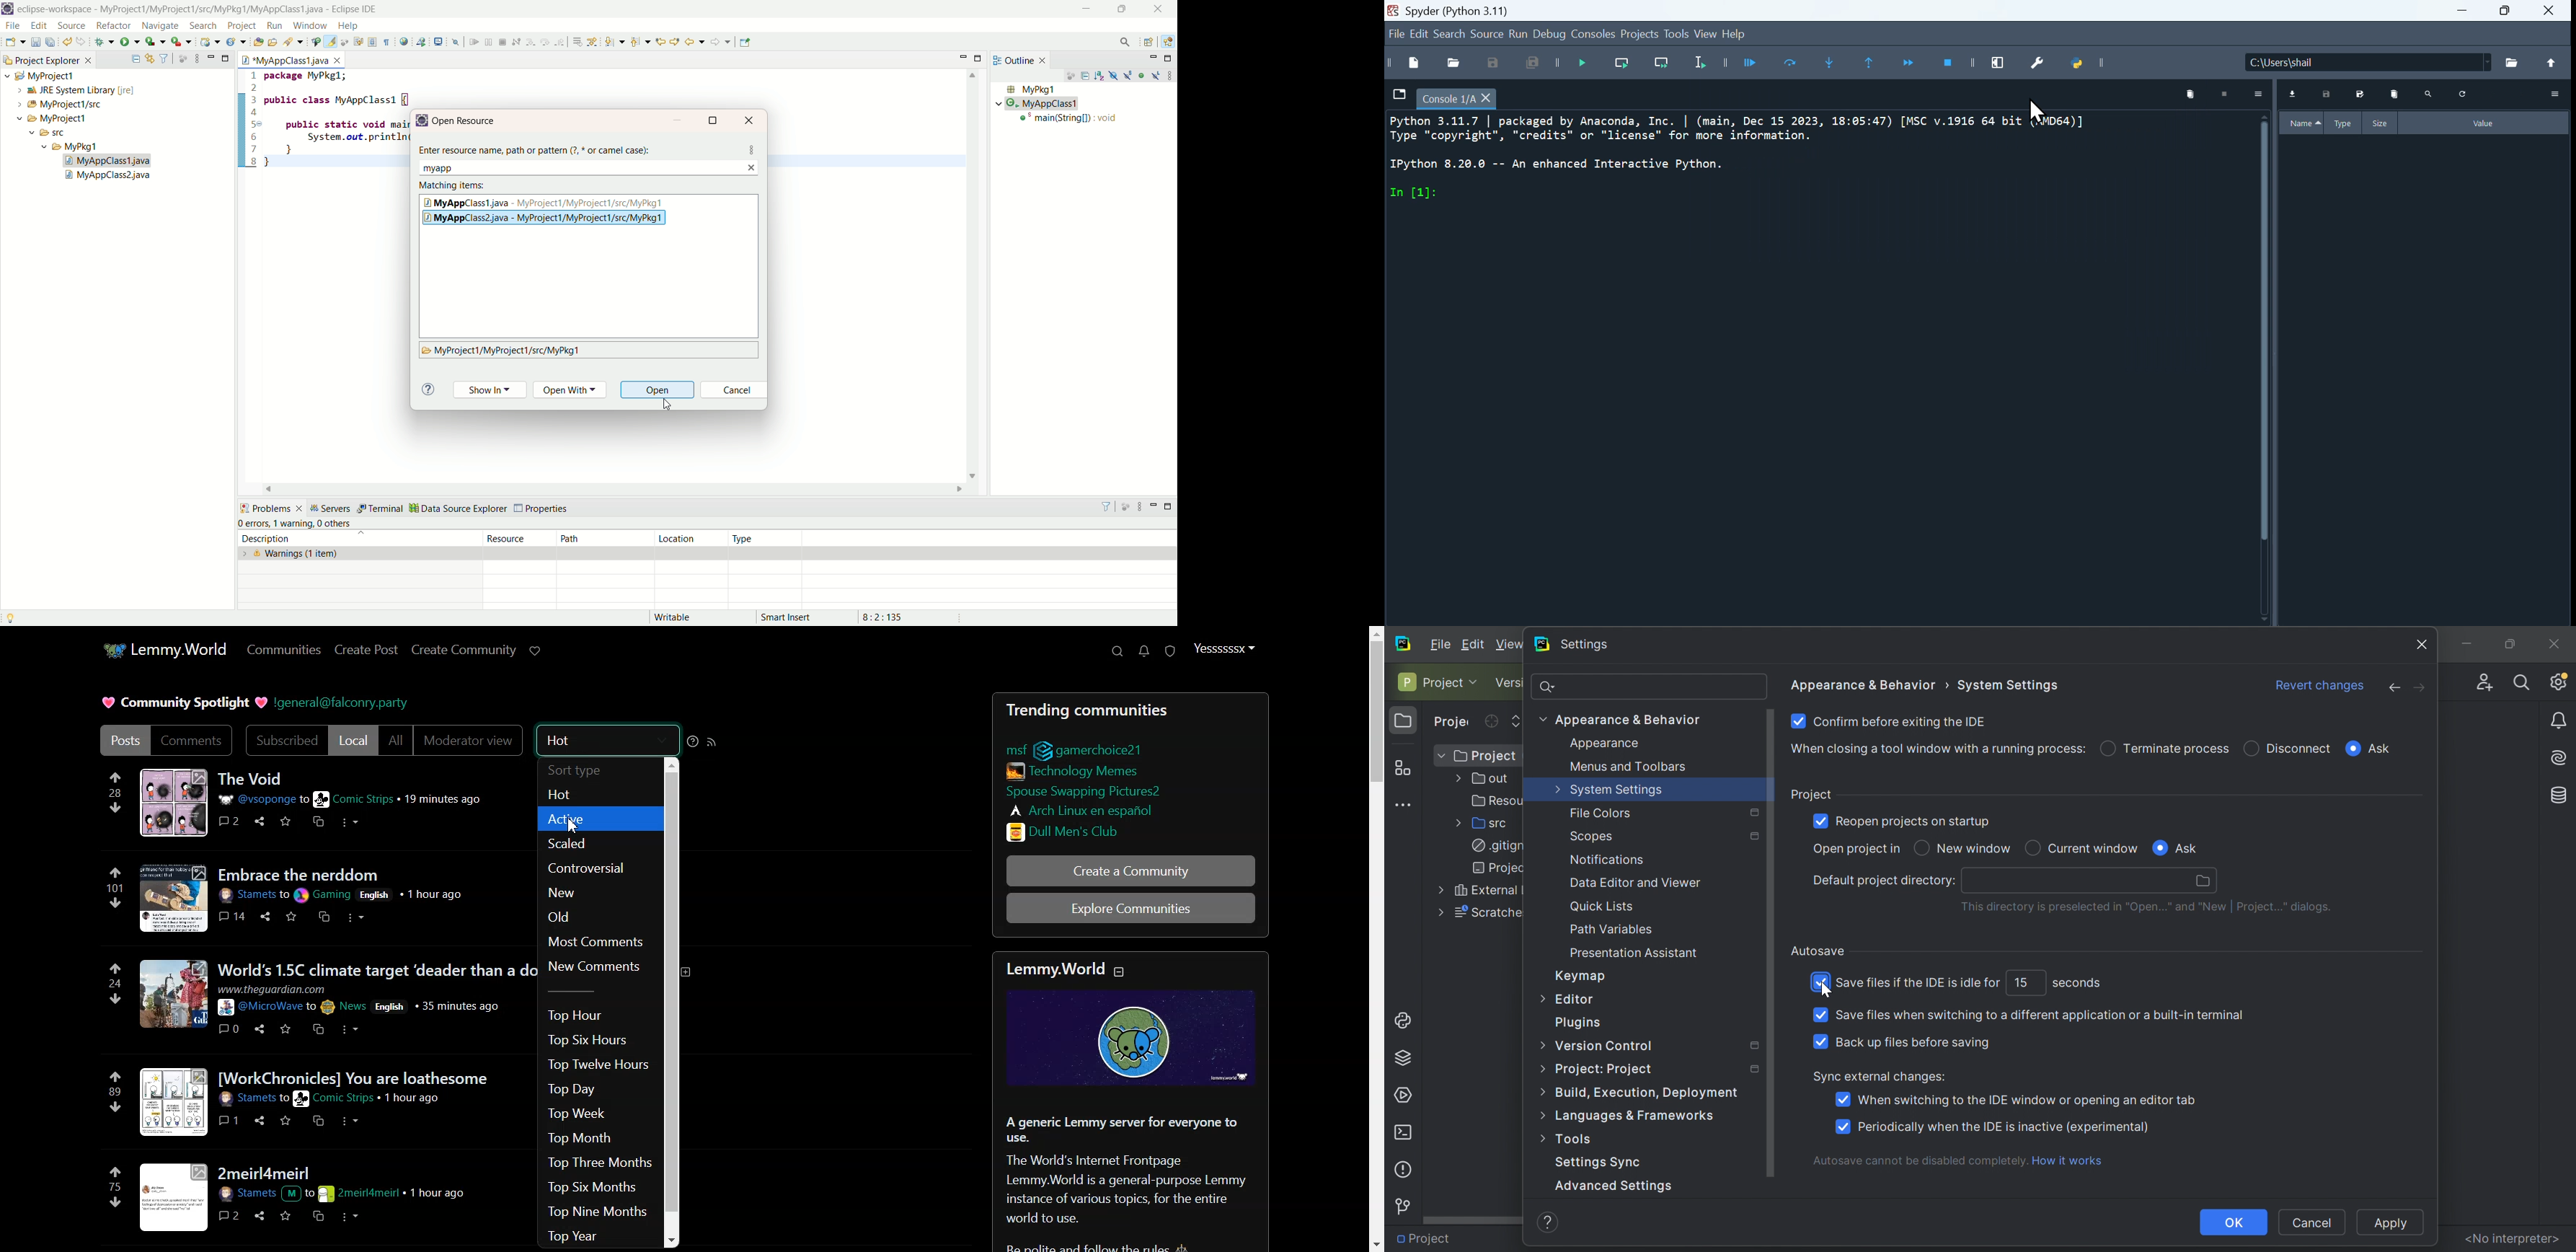 The width and height of the screenshot is (2576, 1260). I want to click on save, so click(290, 915).